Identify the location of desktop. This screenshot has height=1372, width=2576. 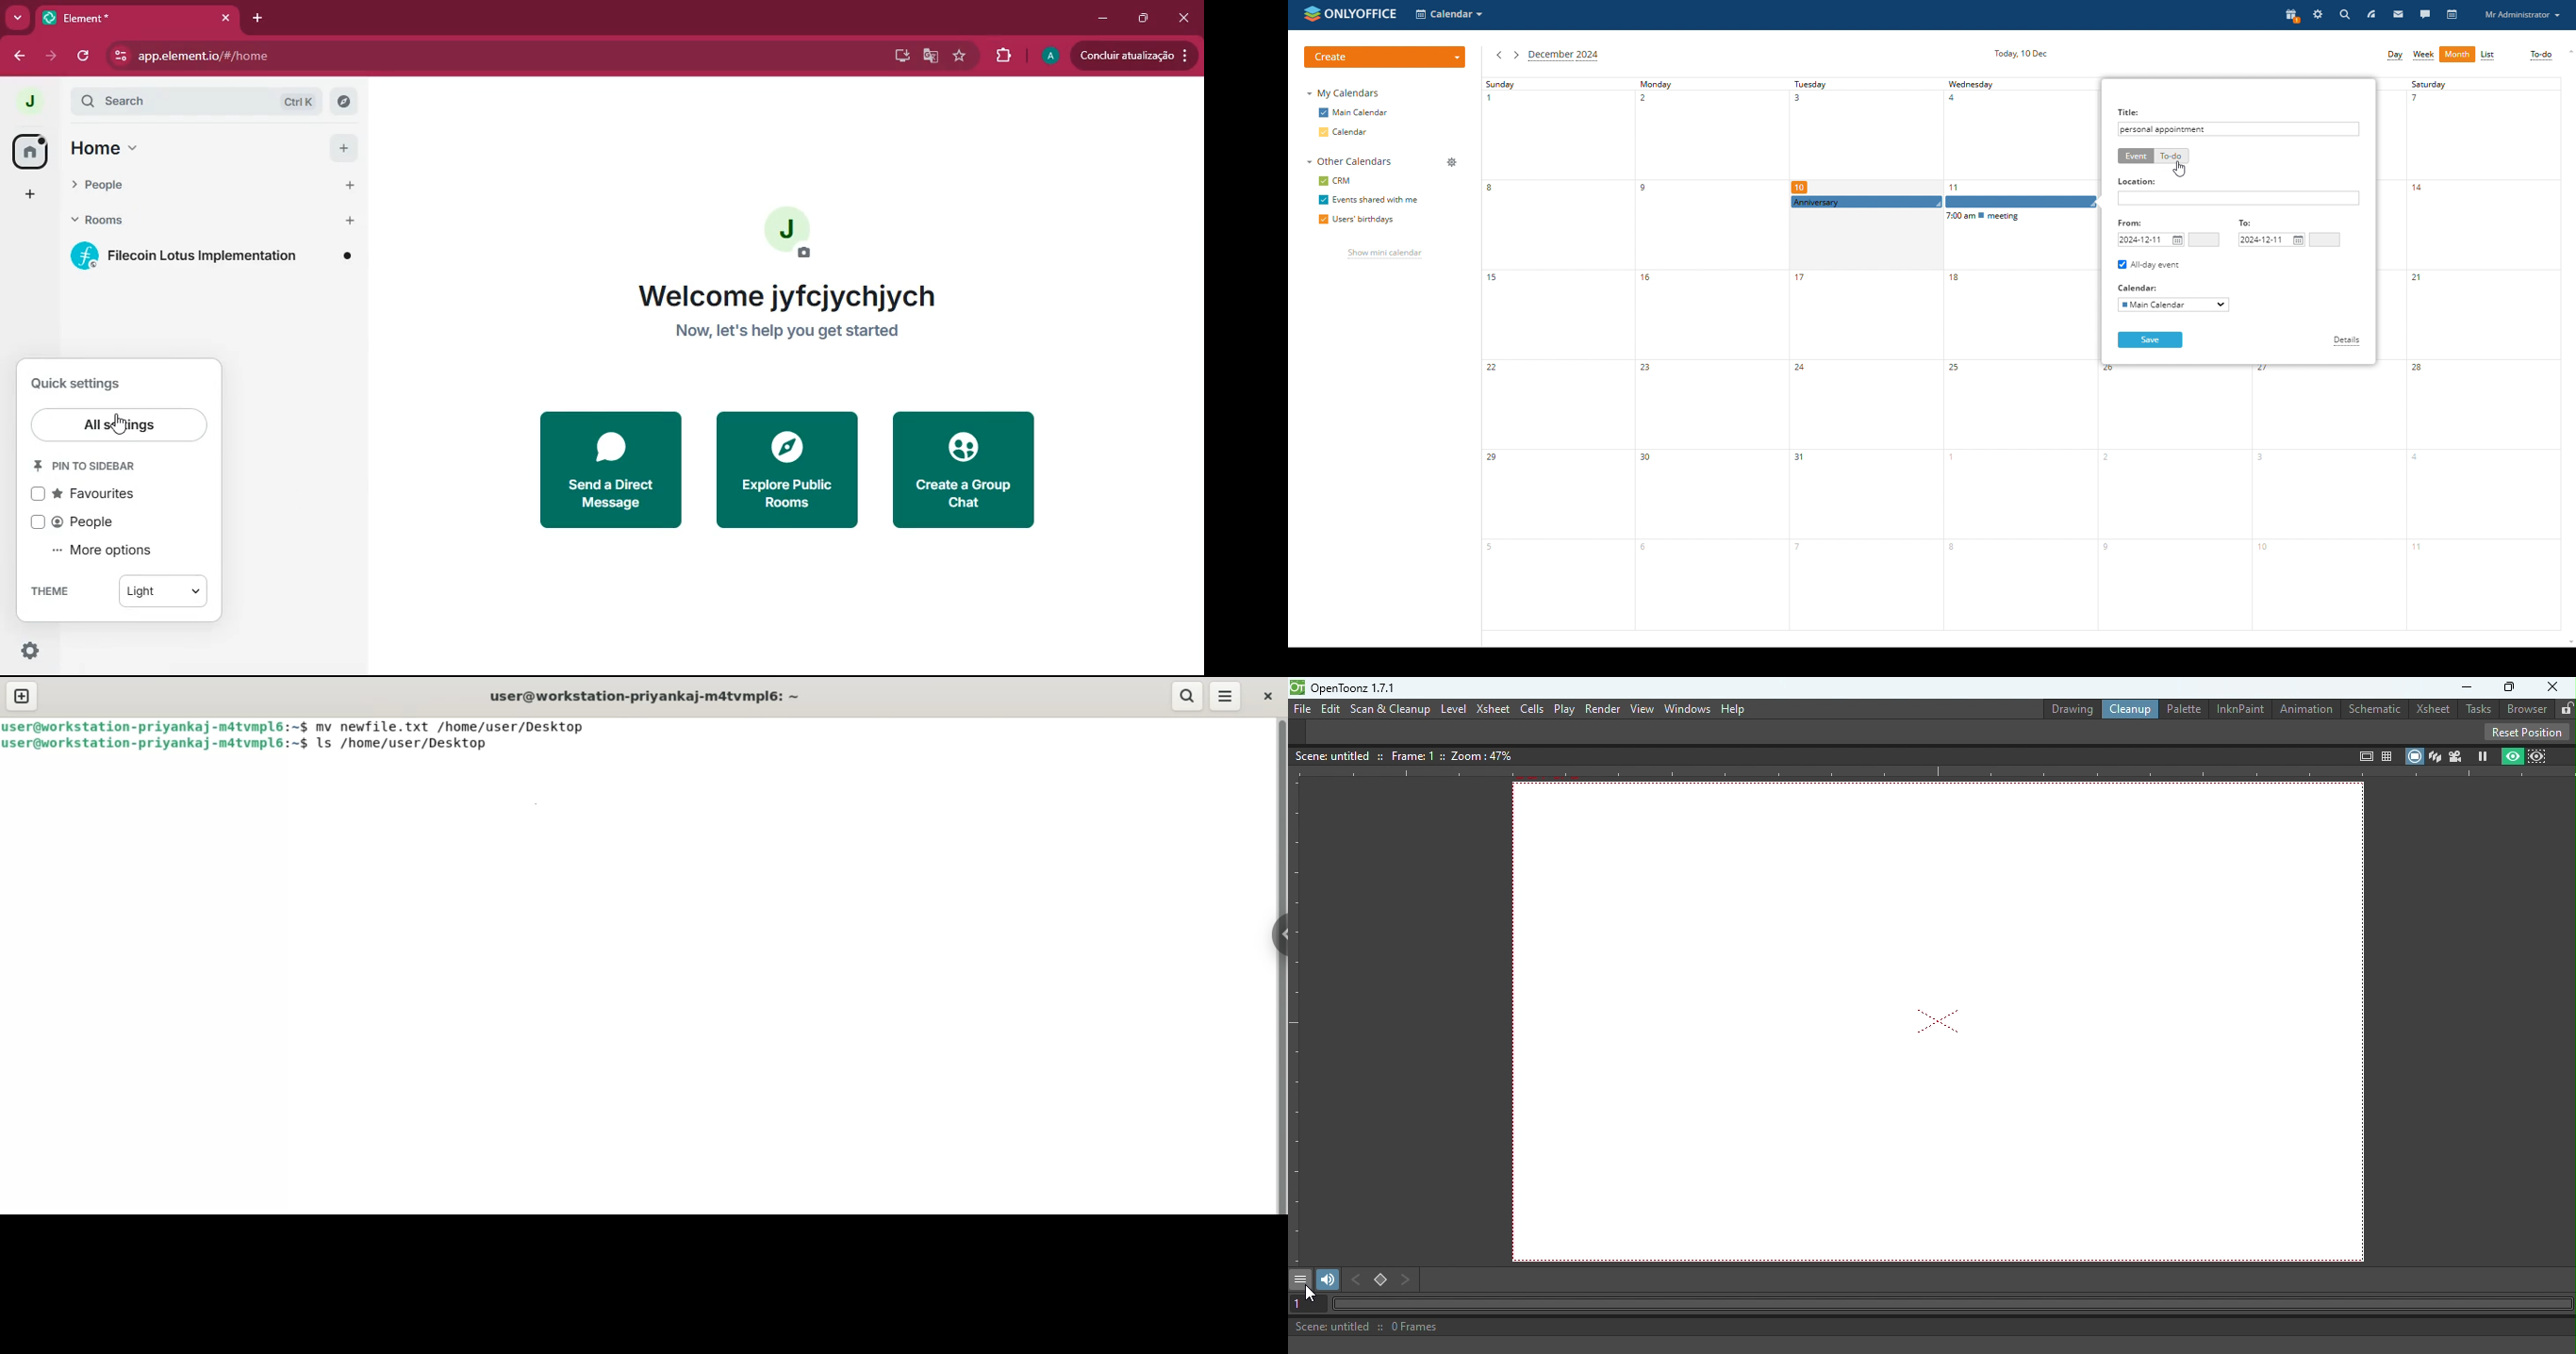
(898, 56).